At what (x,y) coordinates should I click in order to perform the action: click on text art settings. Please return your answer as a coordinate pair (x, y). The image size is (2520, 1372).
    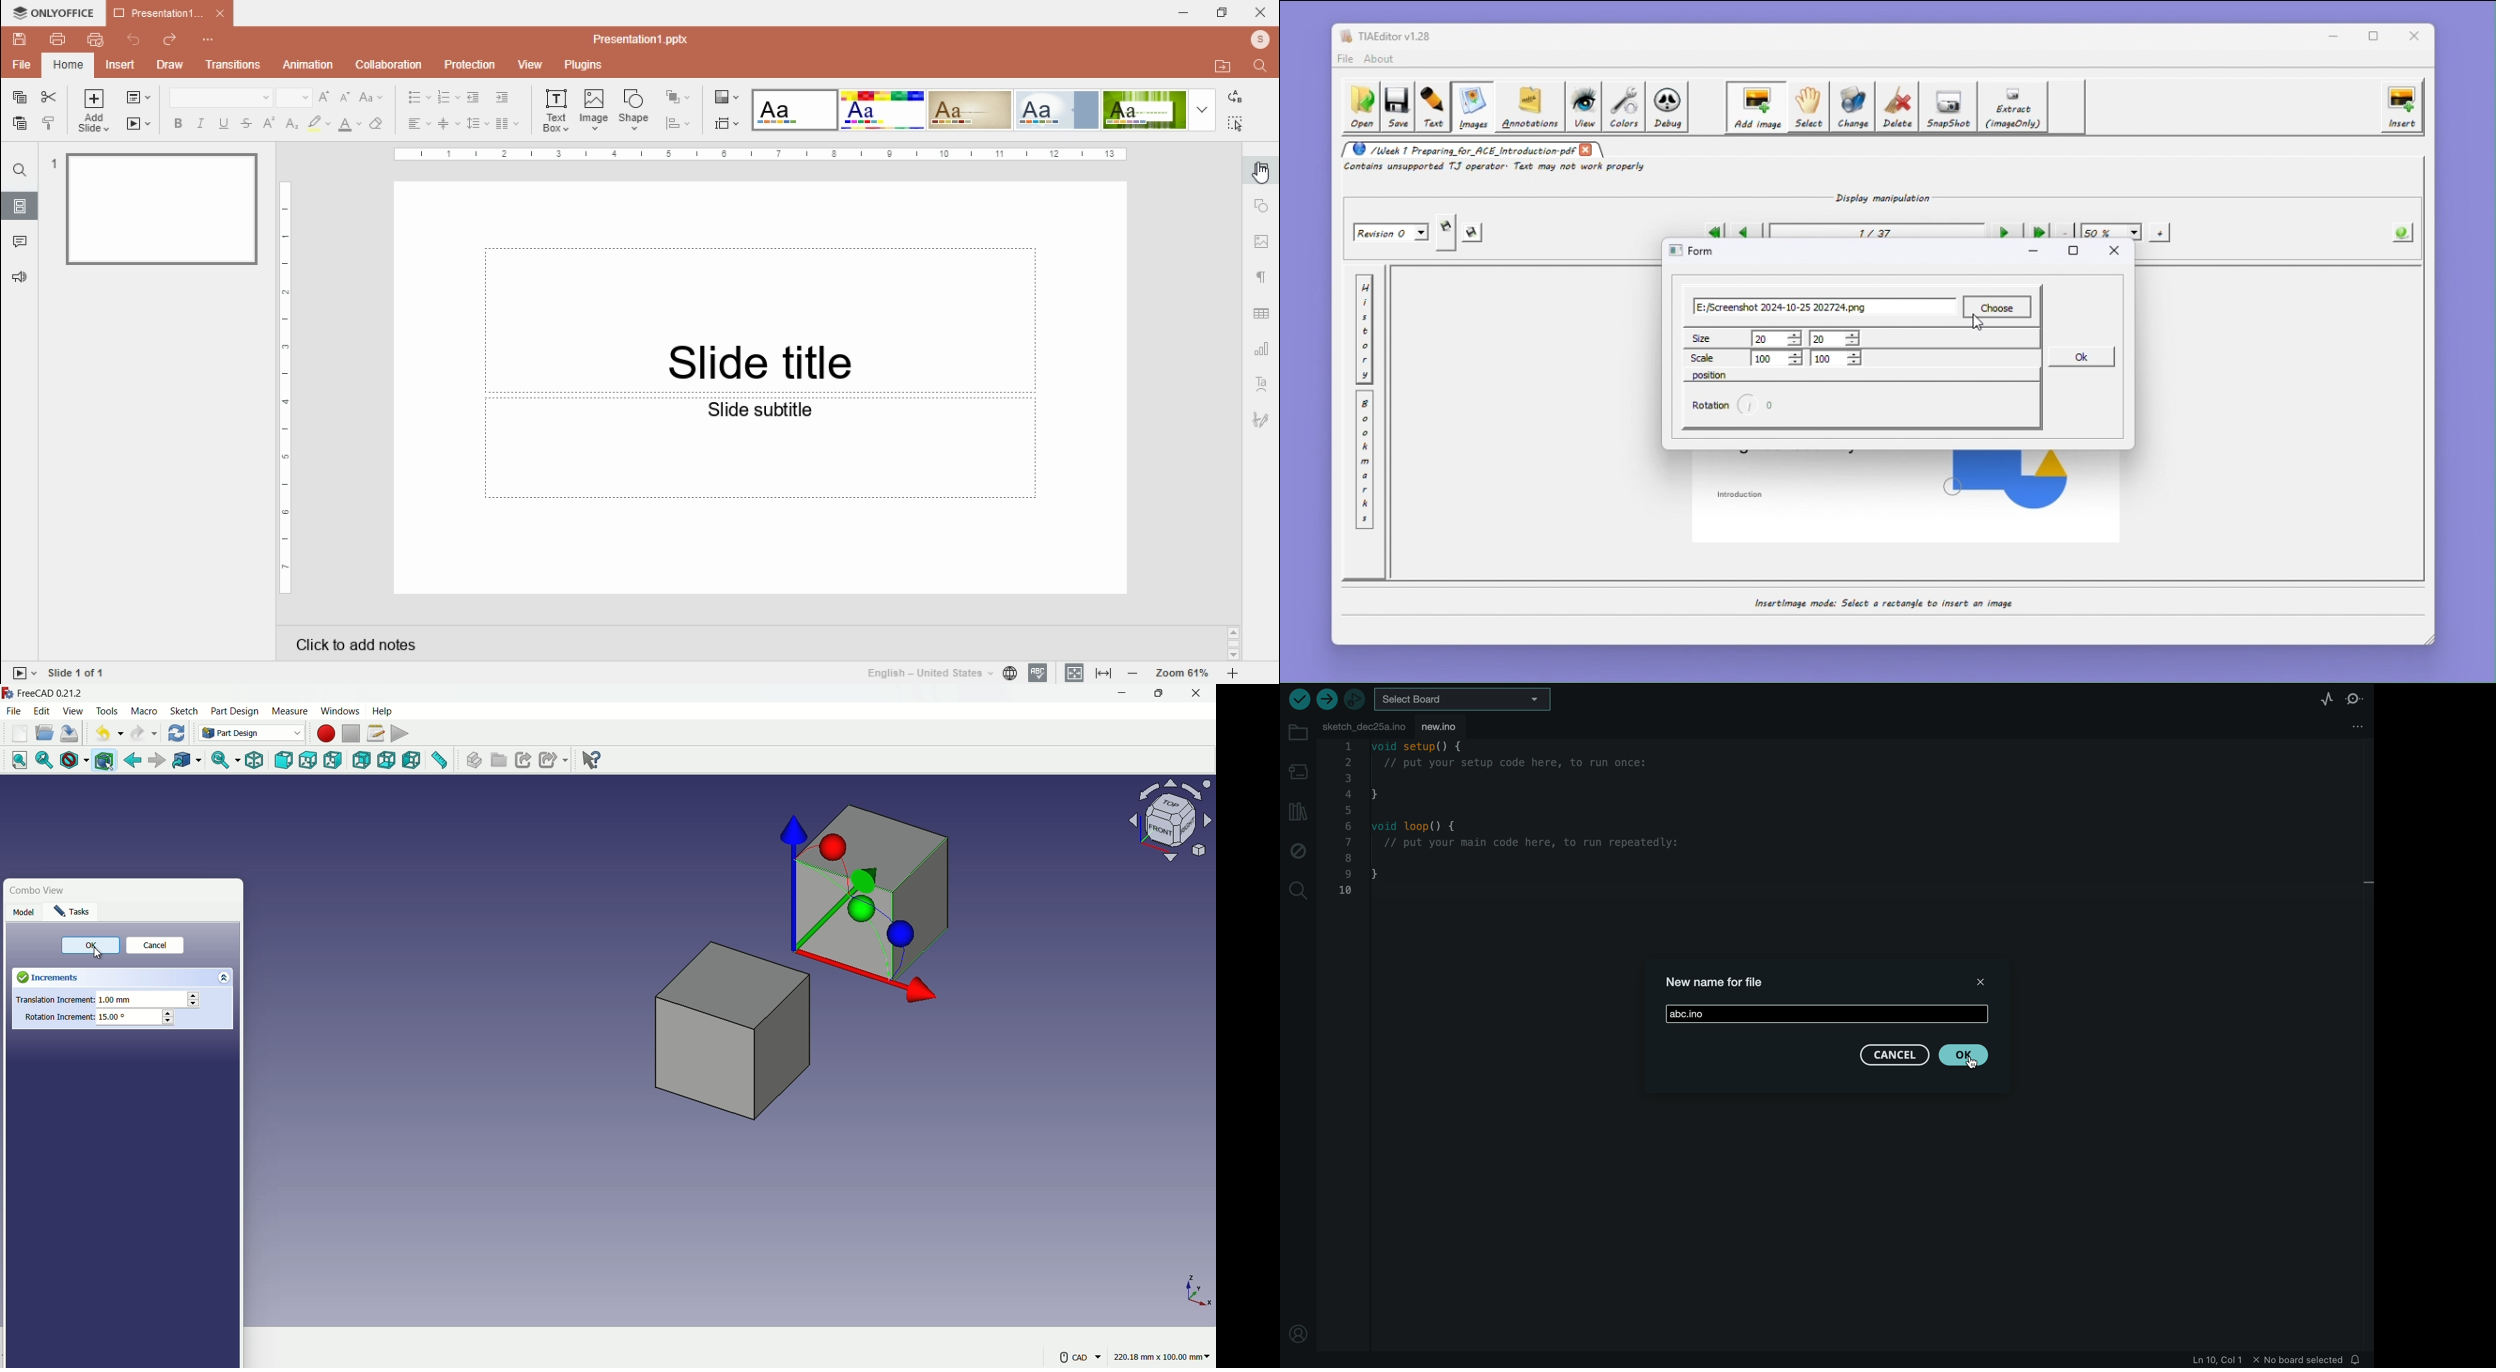
    Looking at the image, I should click on (1262, 385).